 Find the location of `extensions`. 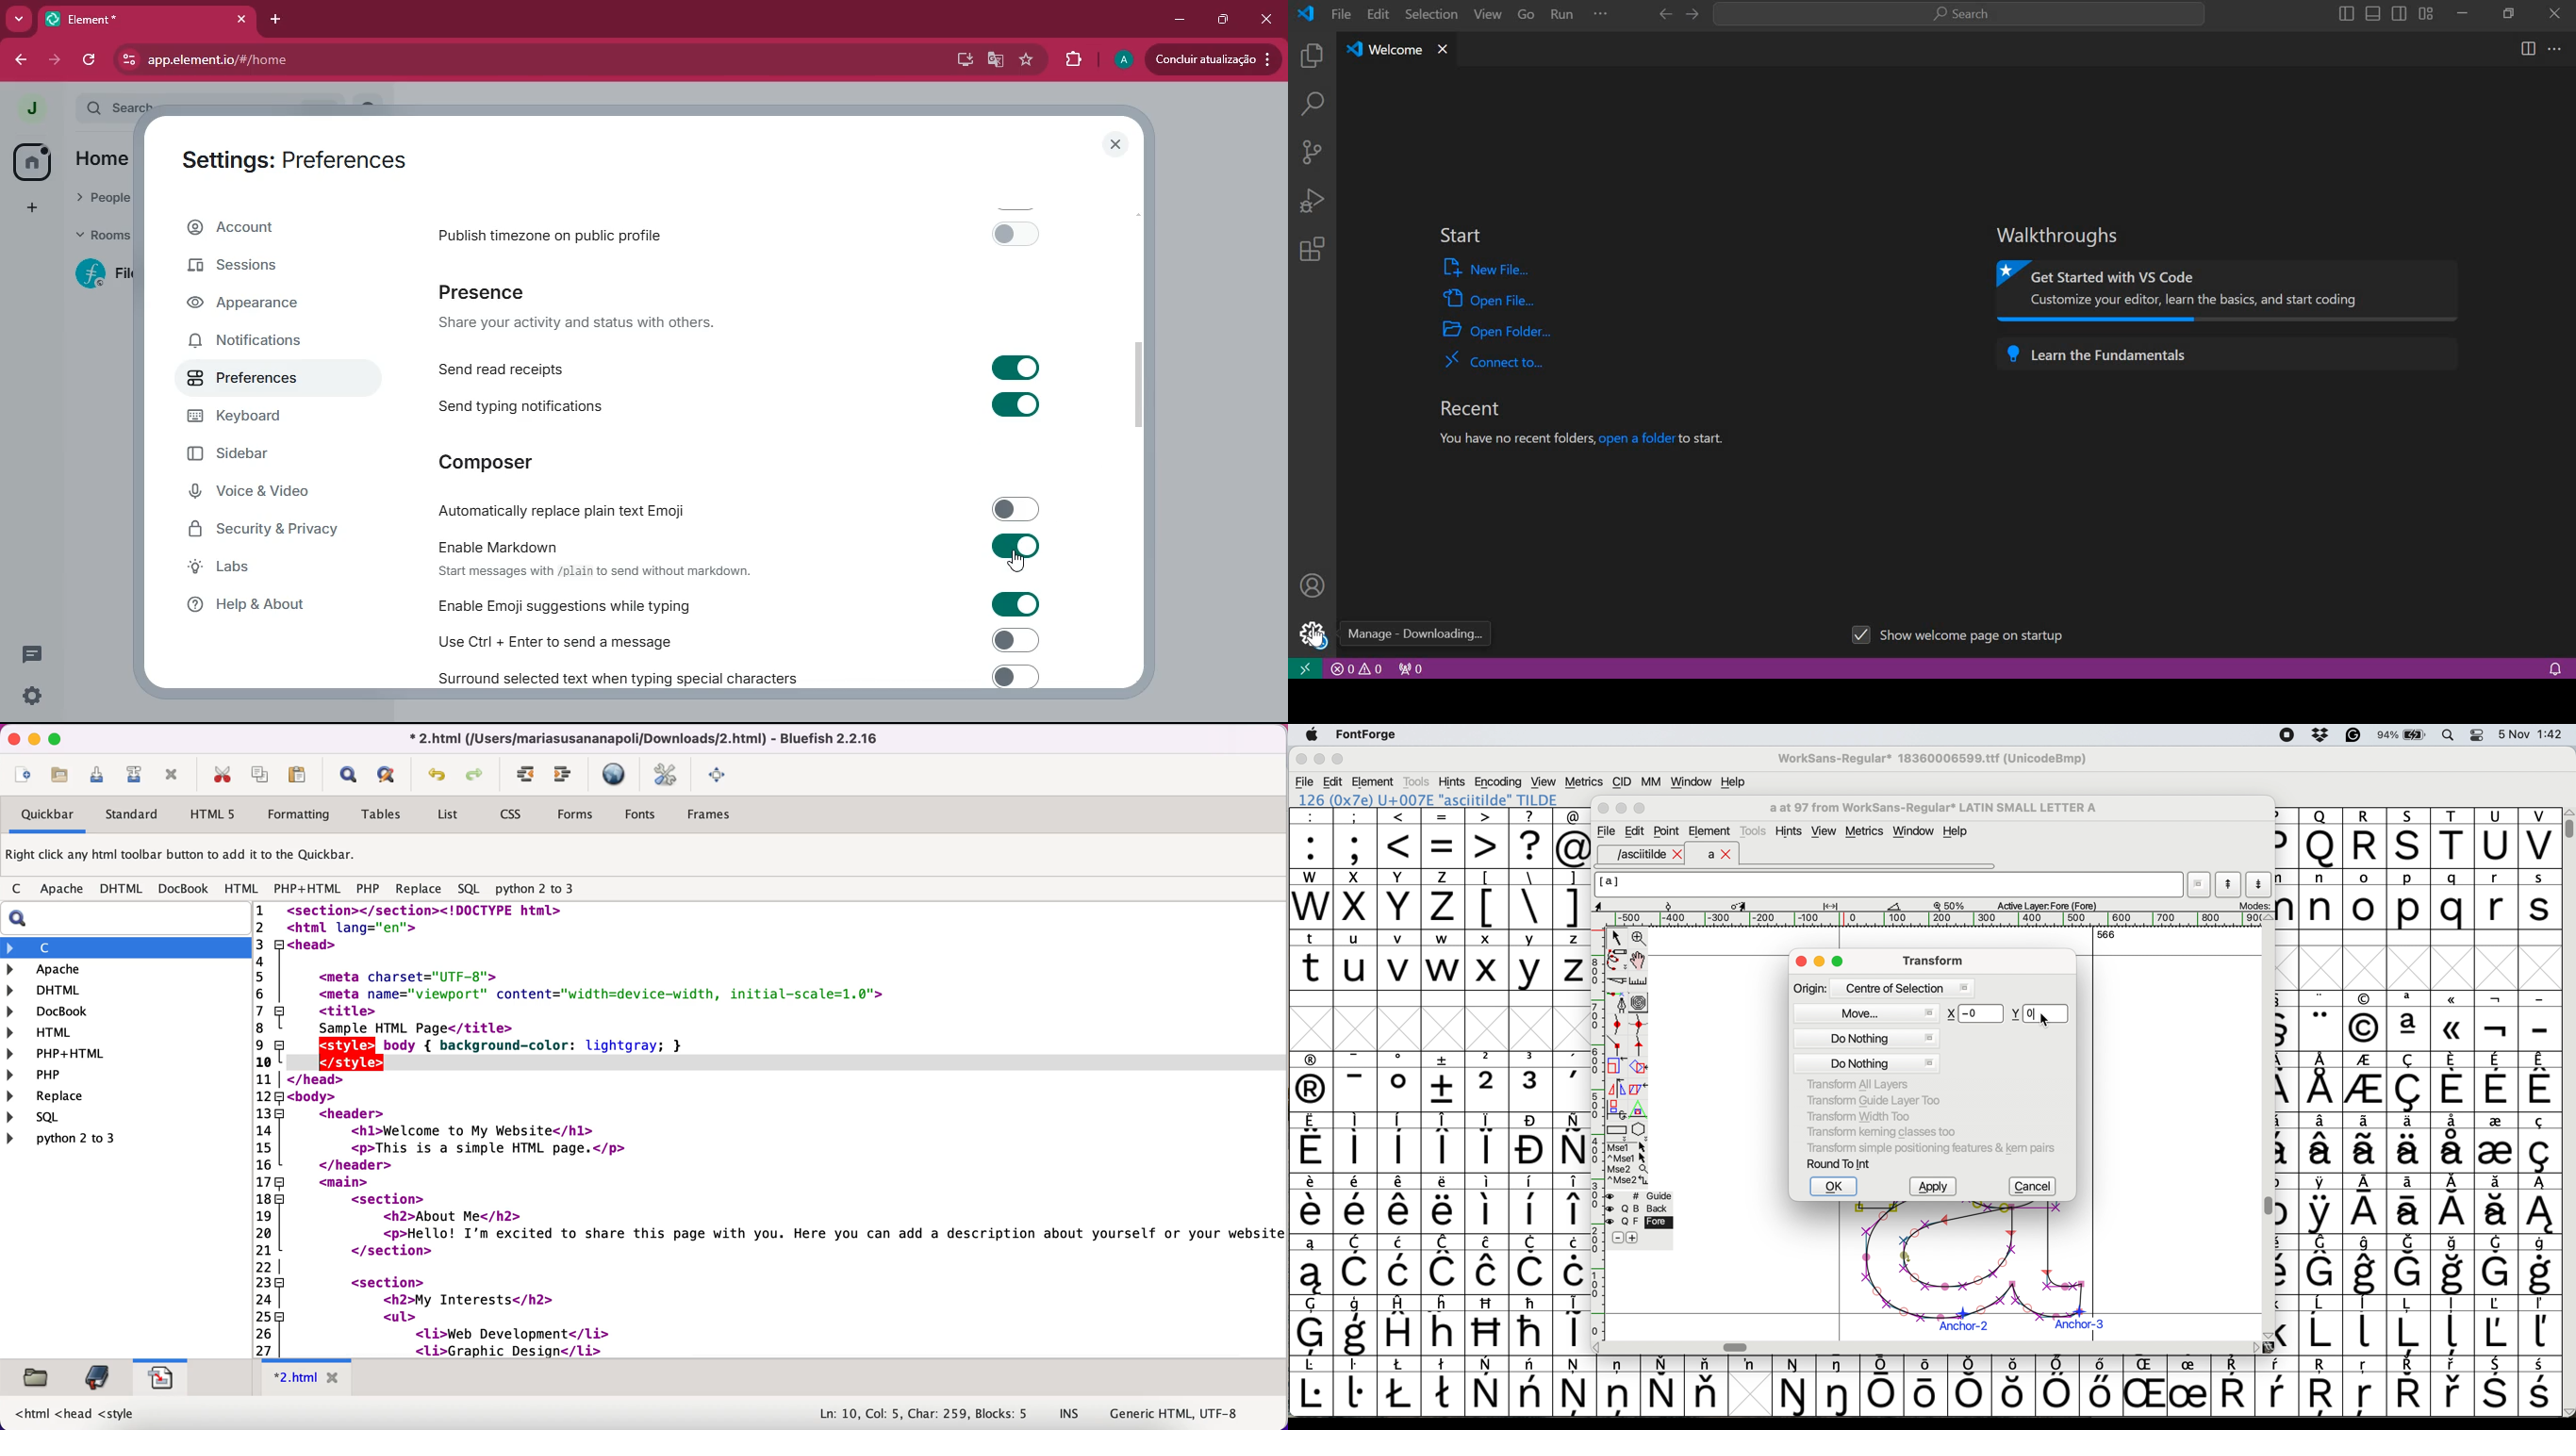

extensions is located at coordinates (1074, 60).